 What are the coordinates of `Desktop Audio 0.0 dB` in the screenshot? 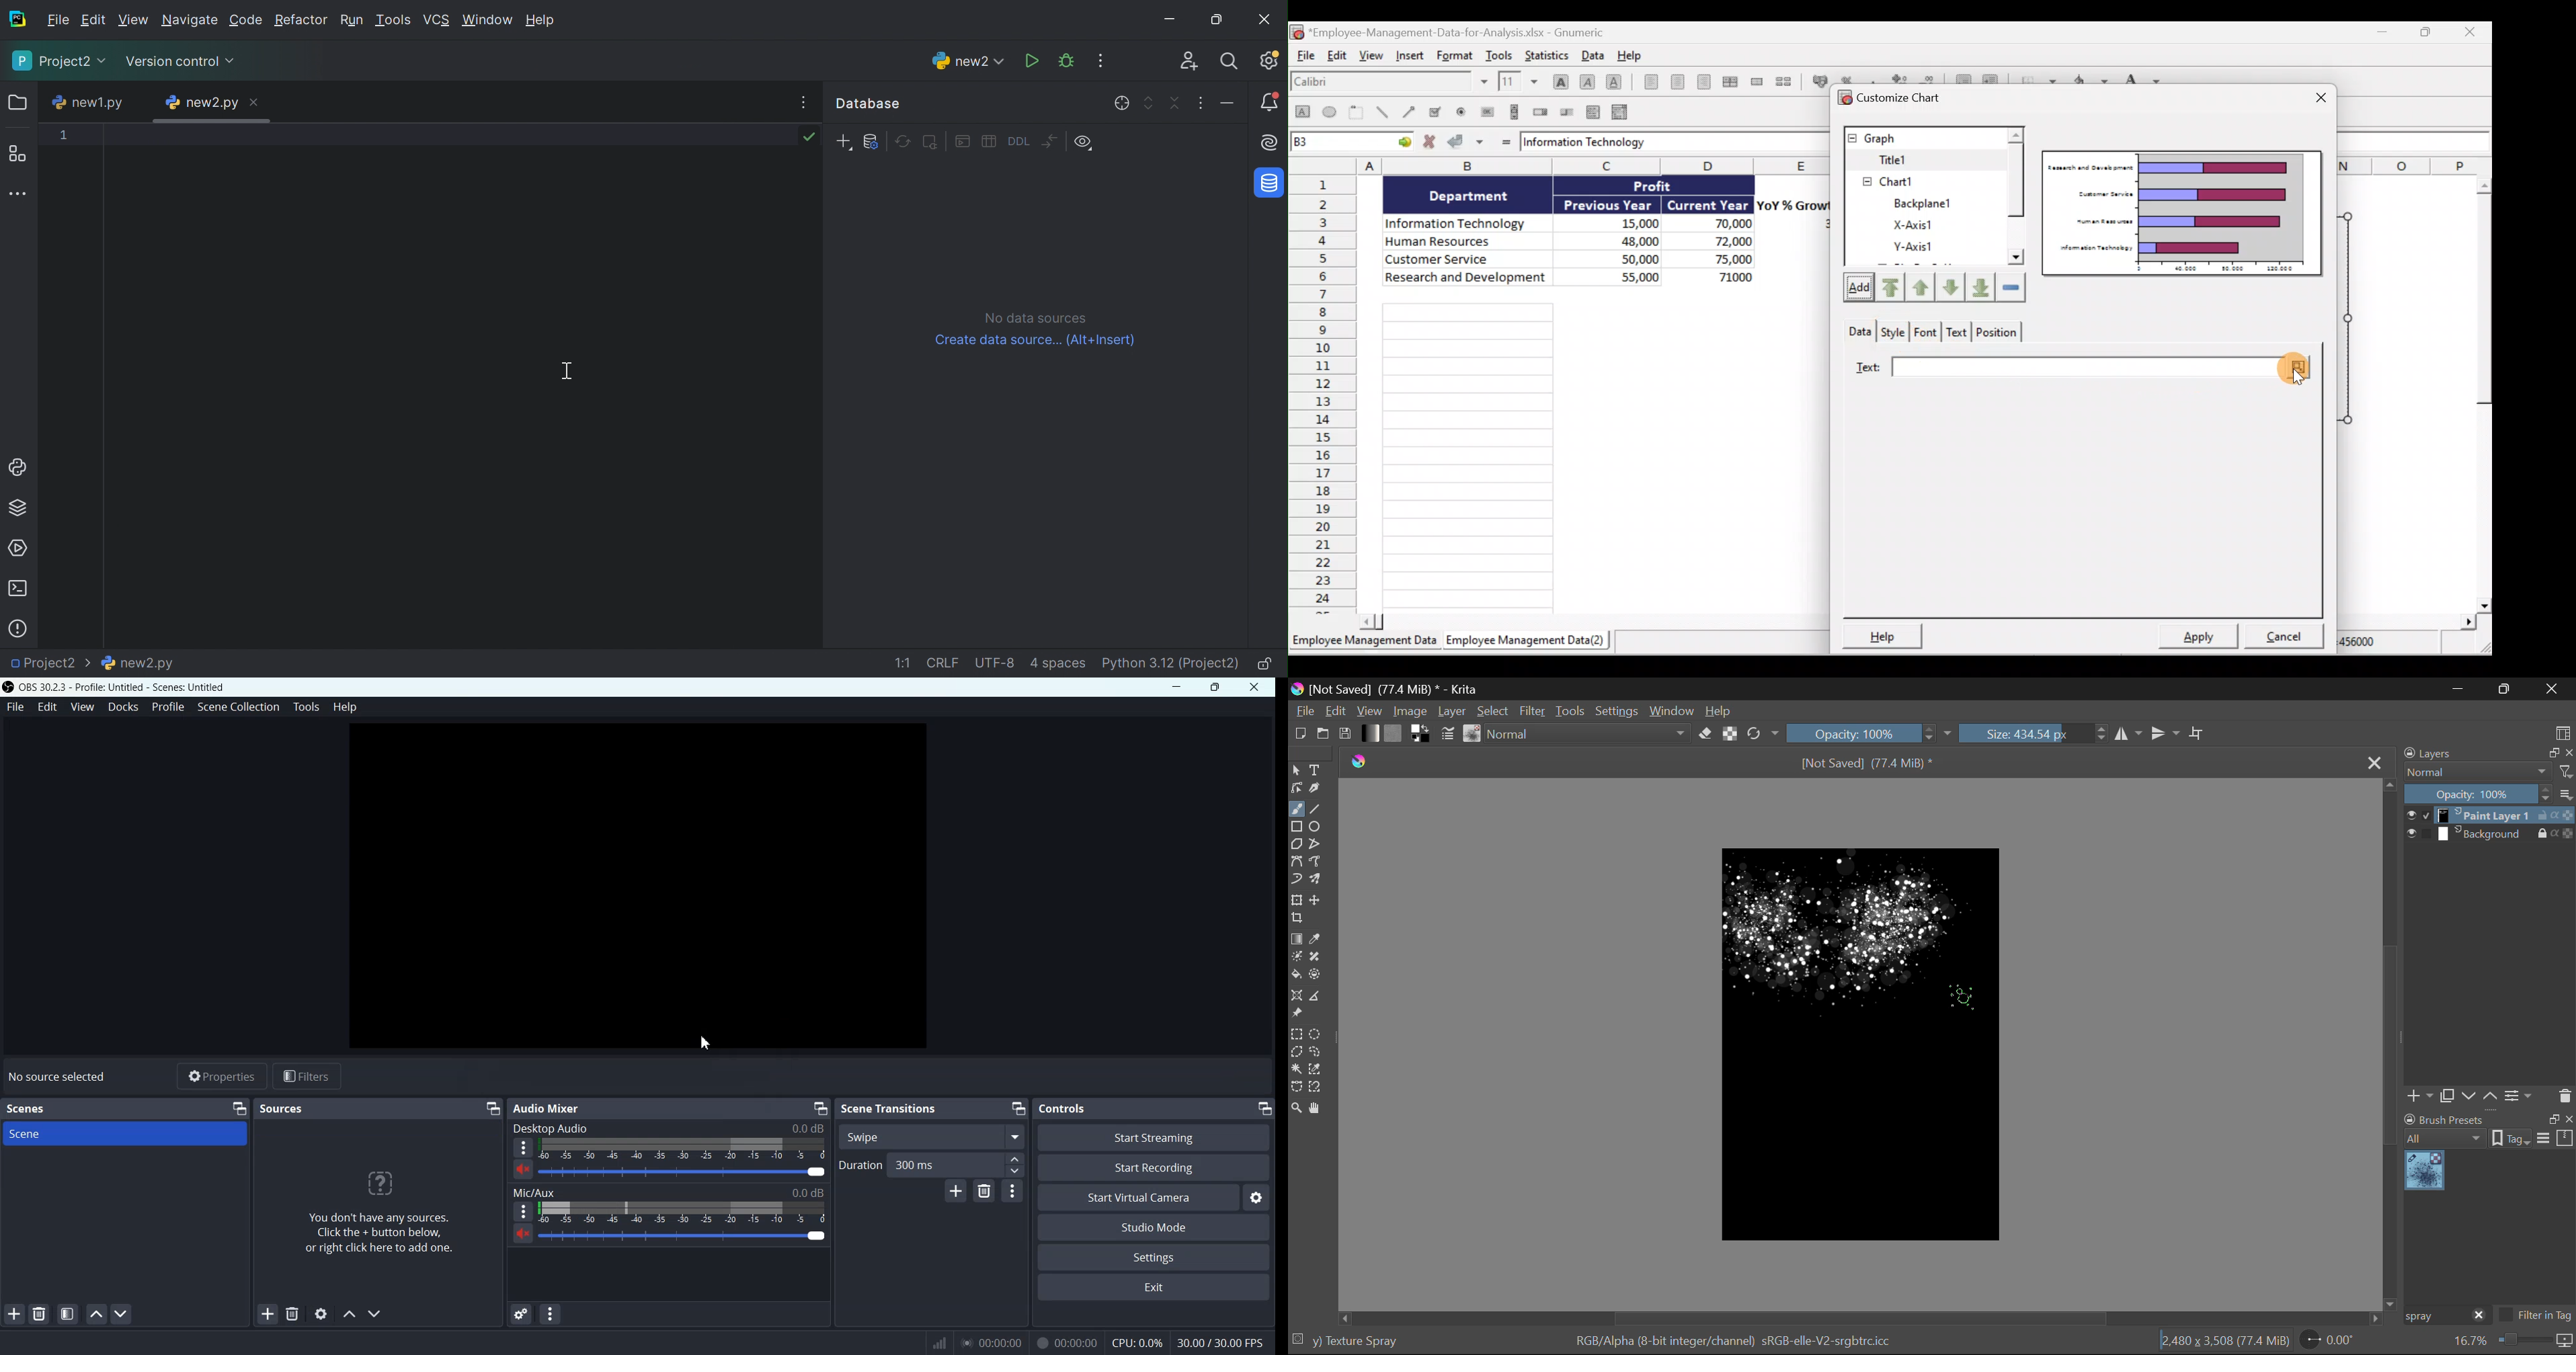 It's located at (668, 1128).